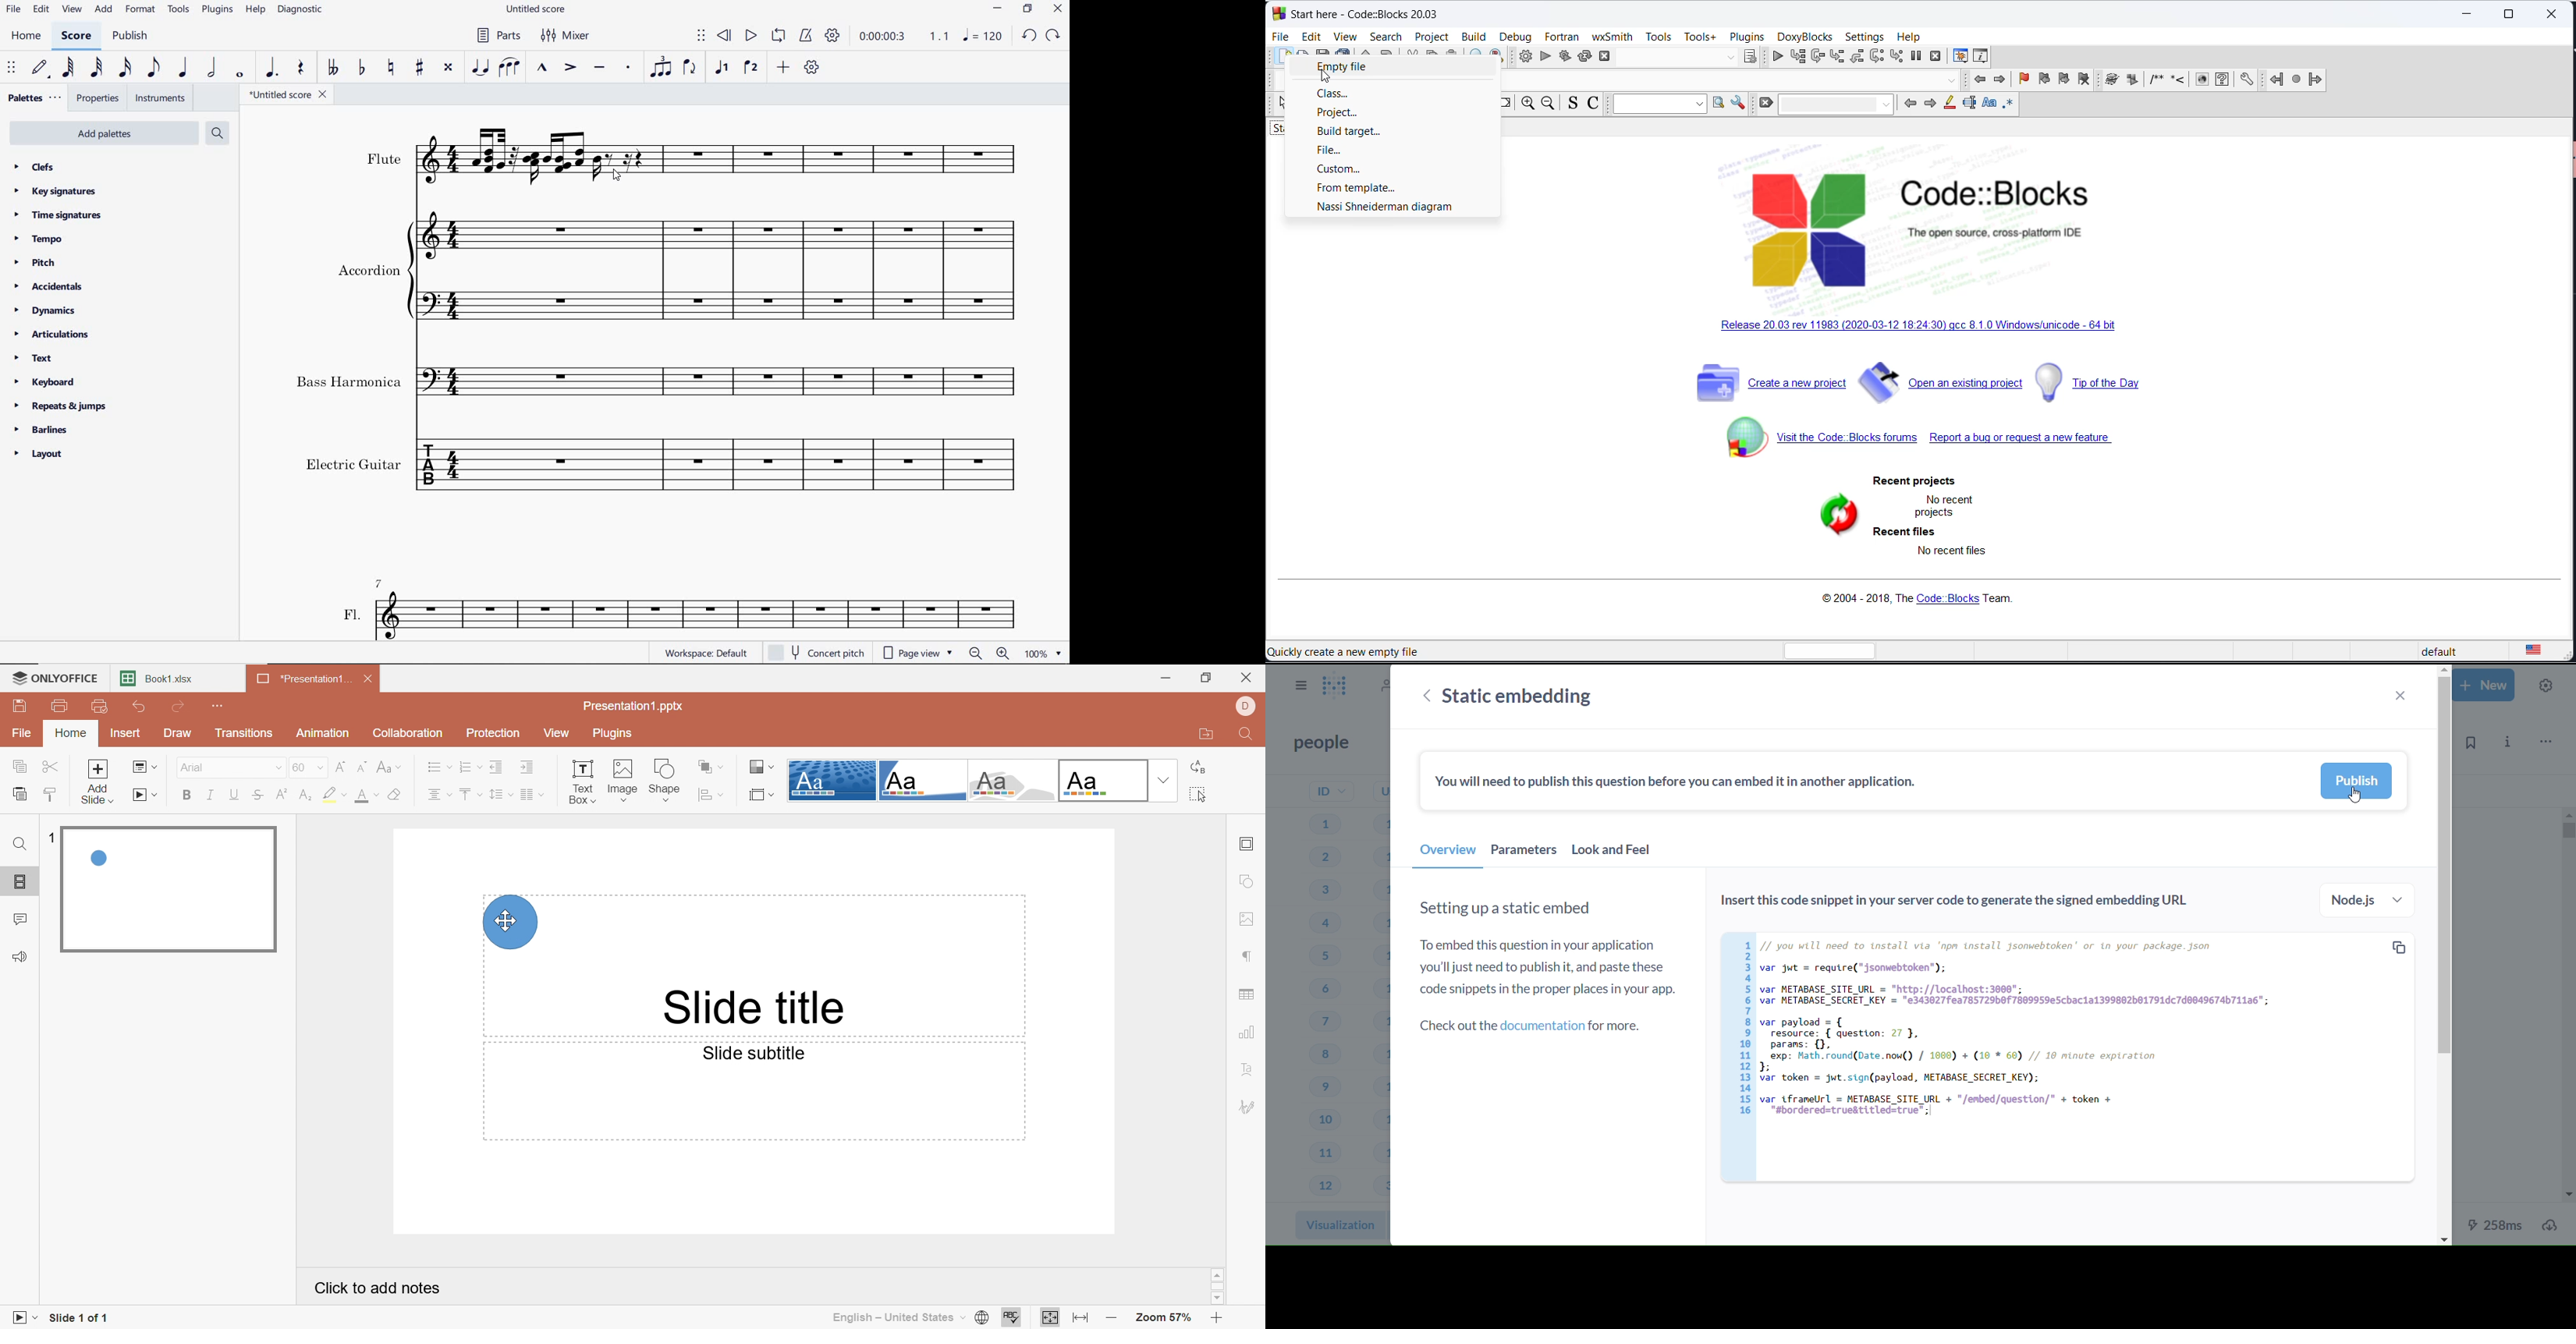 The width and height of the screenshot is (2576, 1344). What do you see at coordinates (1837, 57) in the screenshot?
I see `step into` at bounding box center [1837, 57].